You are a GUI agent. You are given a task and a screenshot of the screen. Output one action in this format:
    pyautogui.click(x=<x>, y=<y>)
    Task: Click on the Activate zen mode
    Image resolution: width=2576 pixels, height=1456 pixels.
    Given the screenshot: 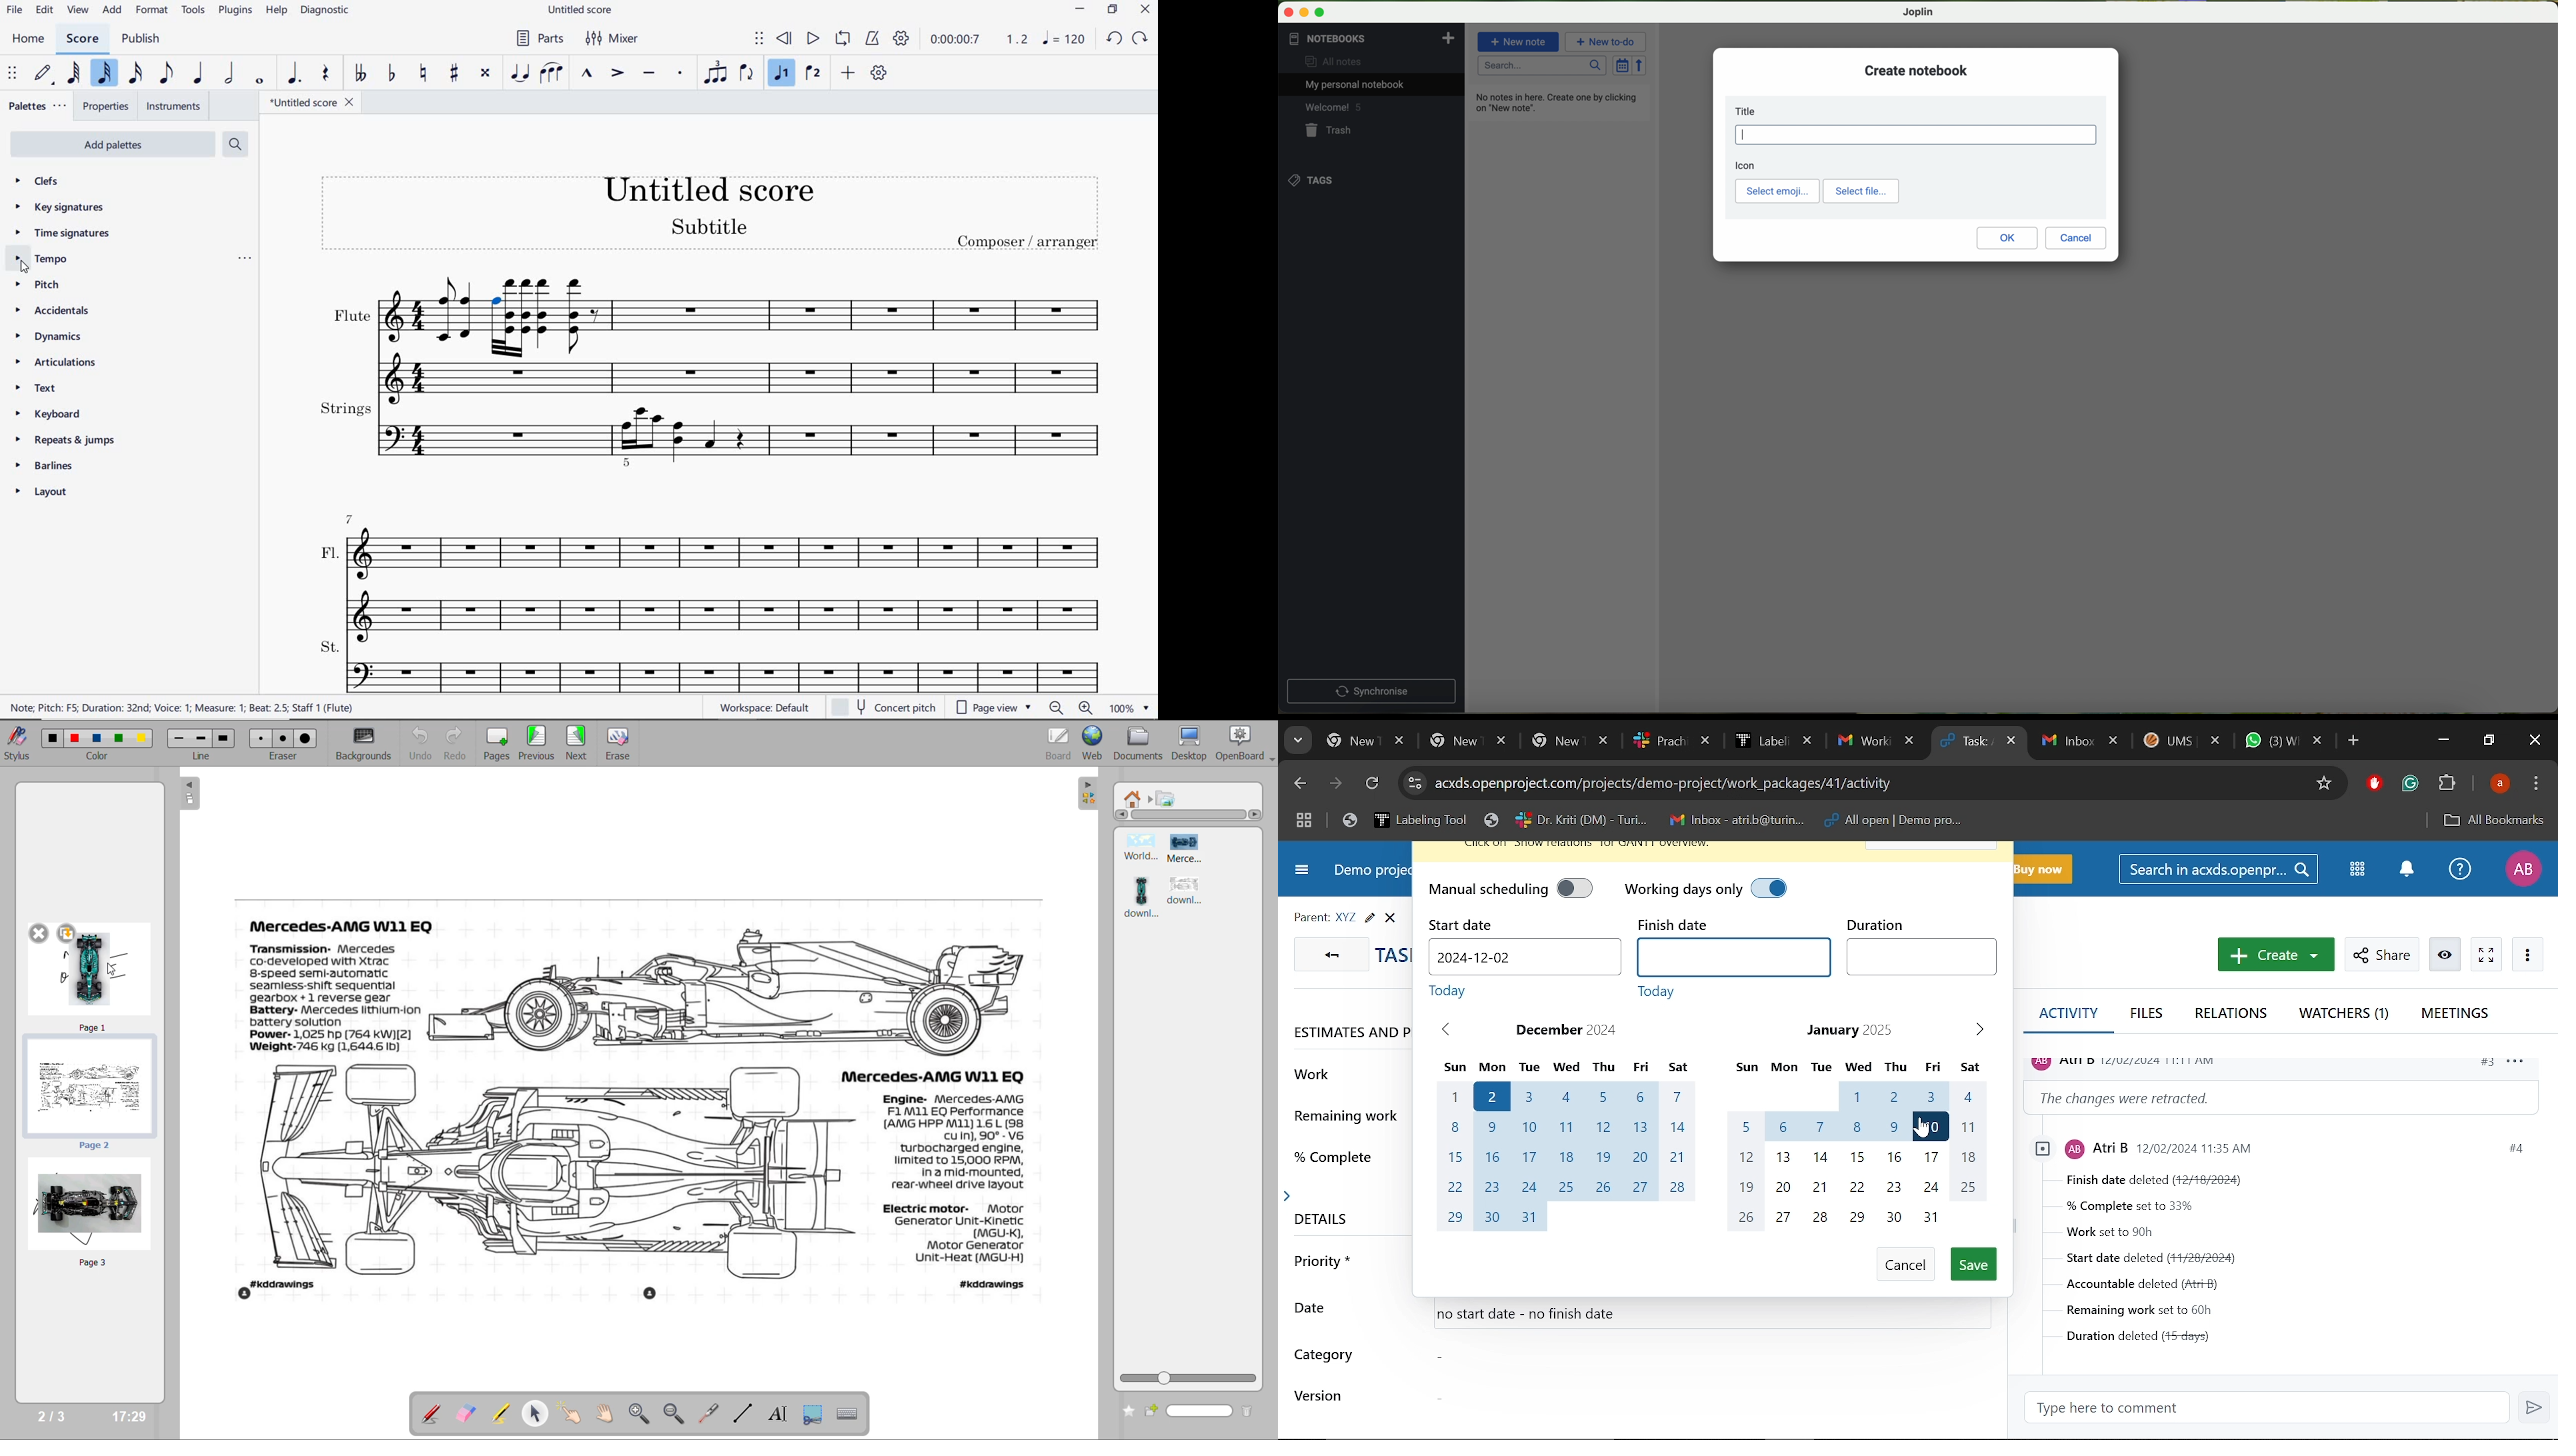 What is the action you would take?
    pyautogui.click(x=2486, y=955)
    